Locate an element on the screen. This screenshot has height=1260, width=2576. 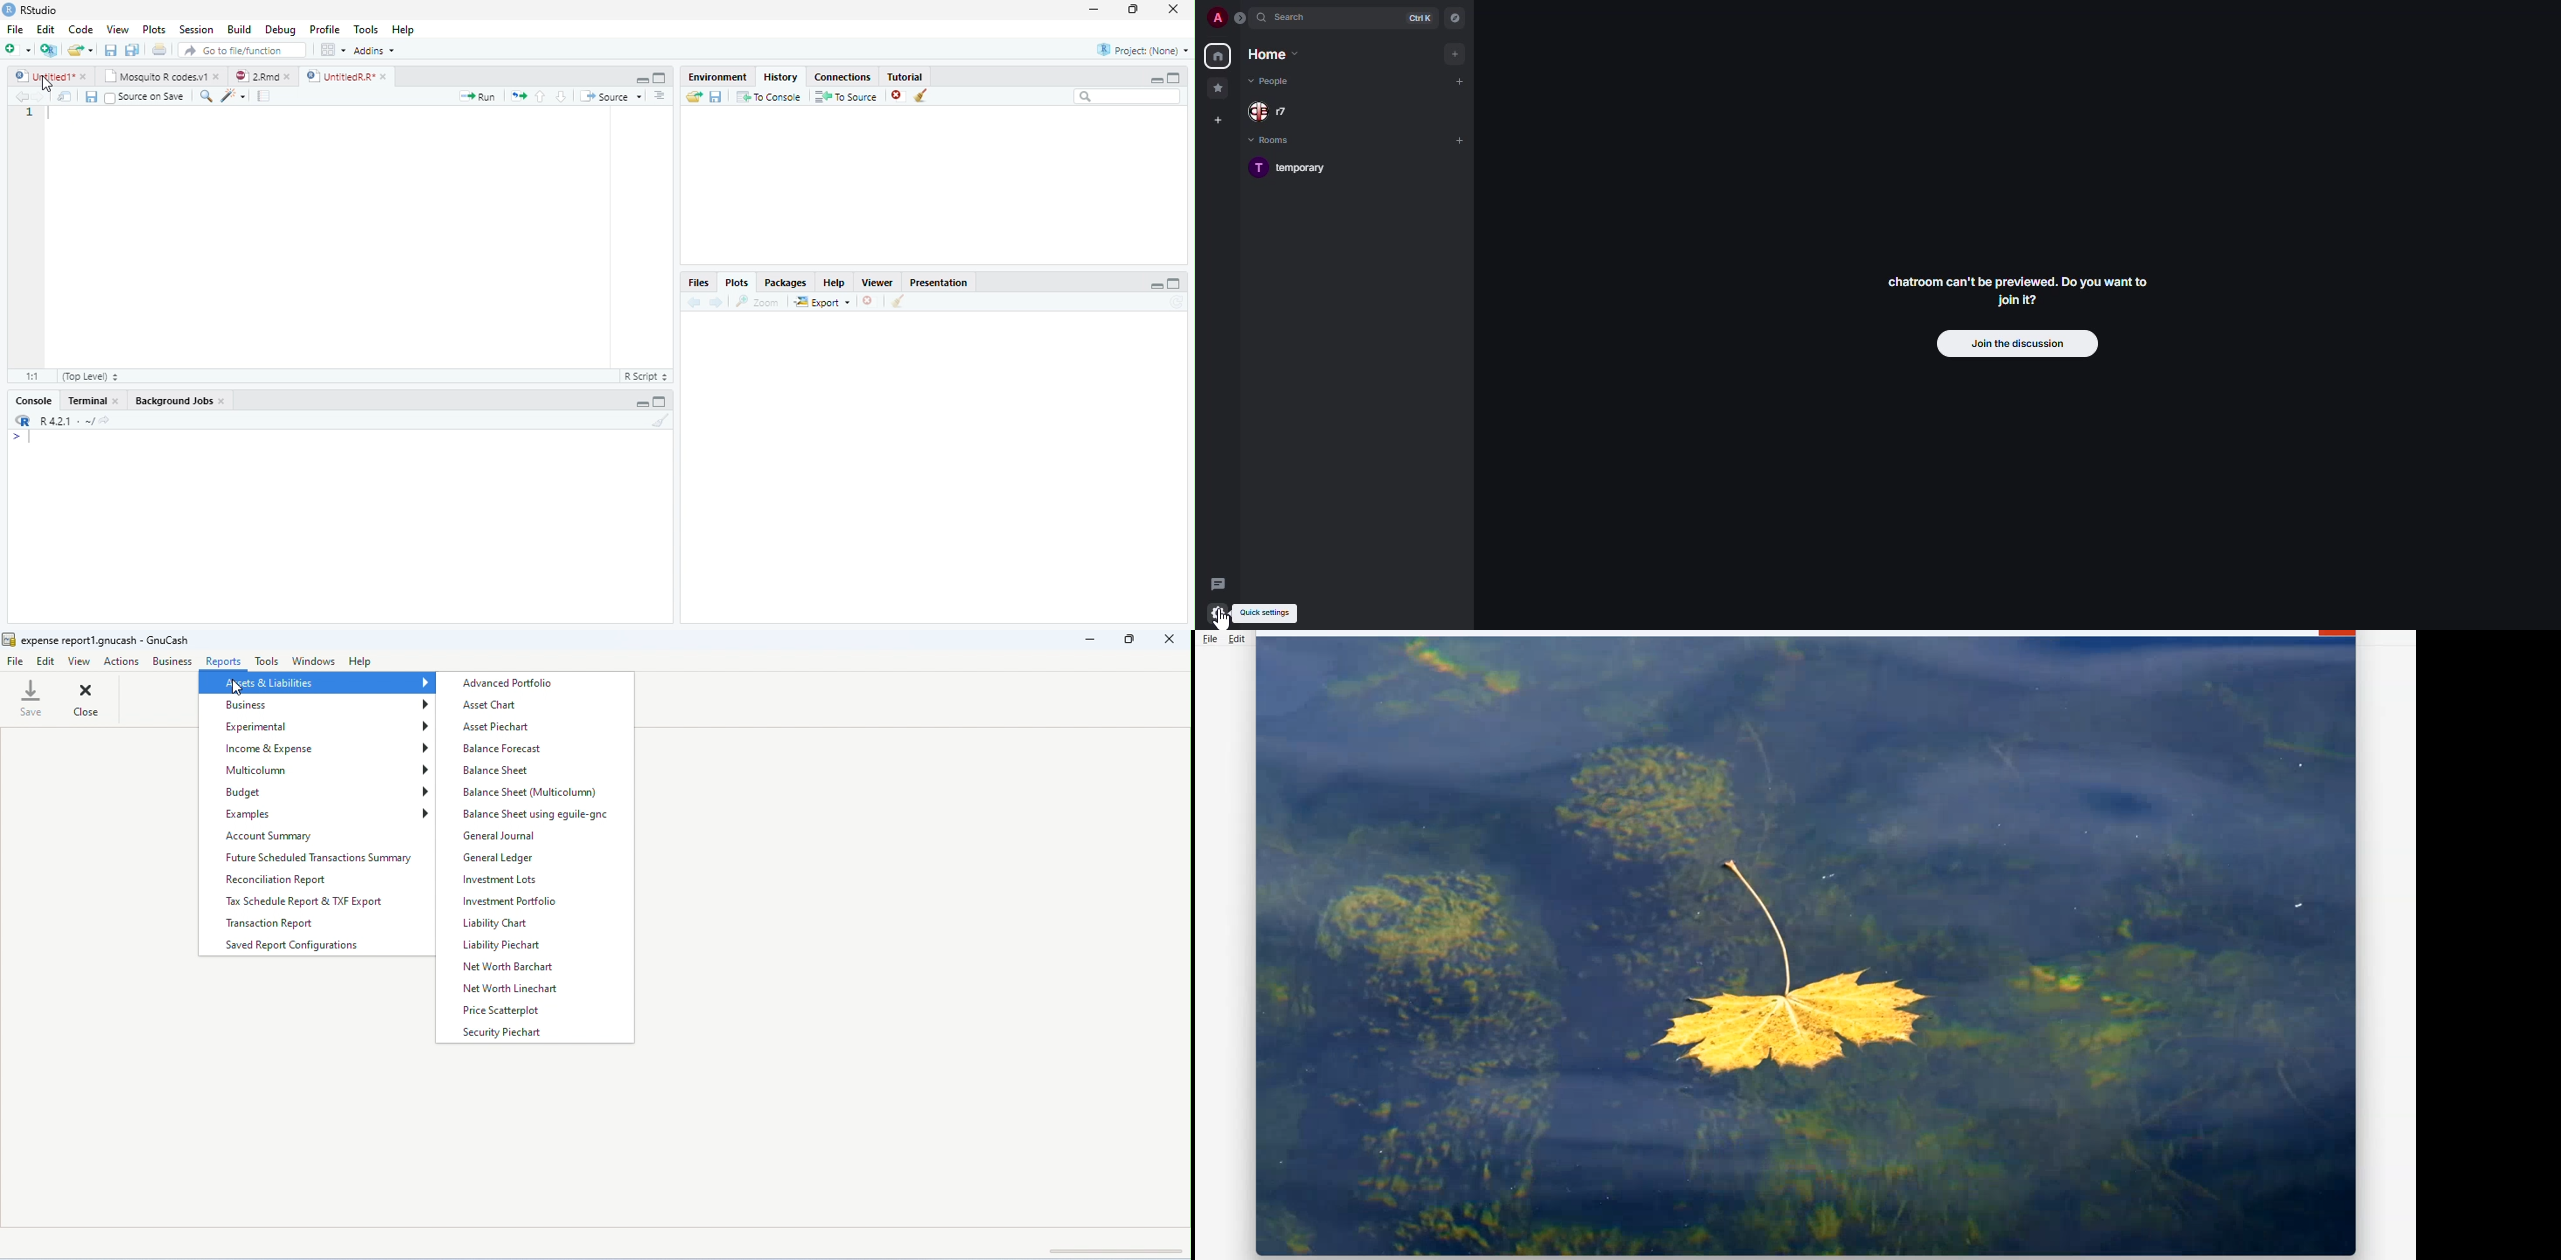
Environment is located at coordinates (718, 77).